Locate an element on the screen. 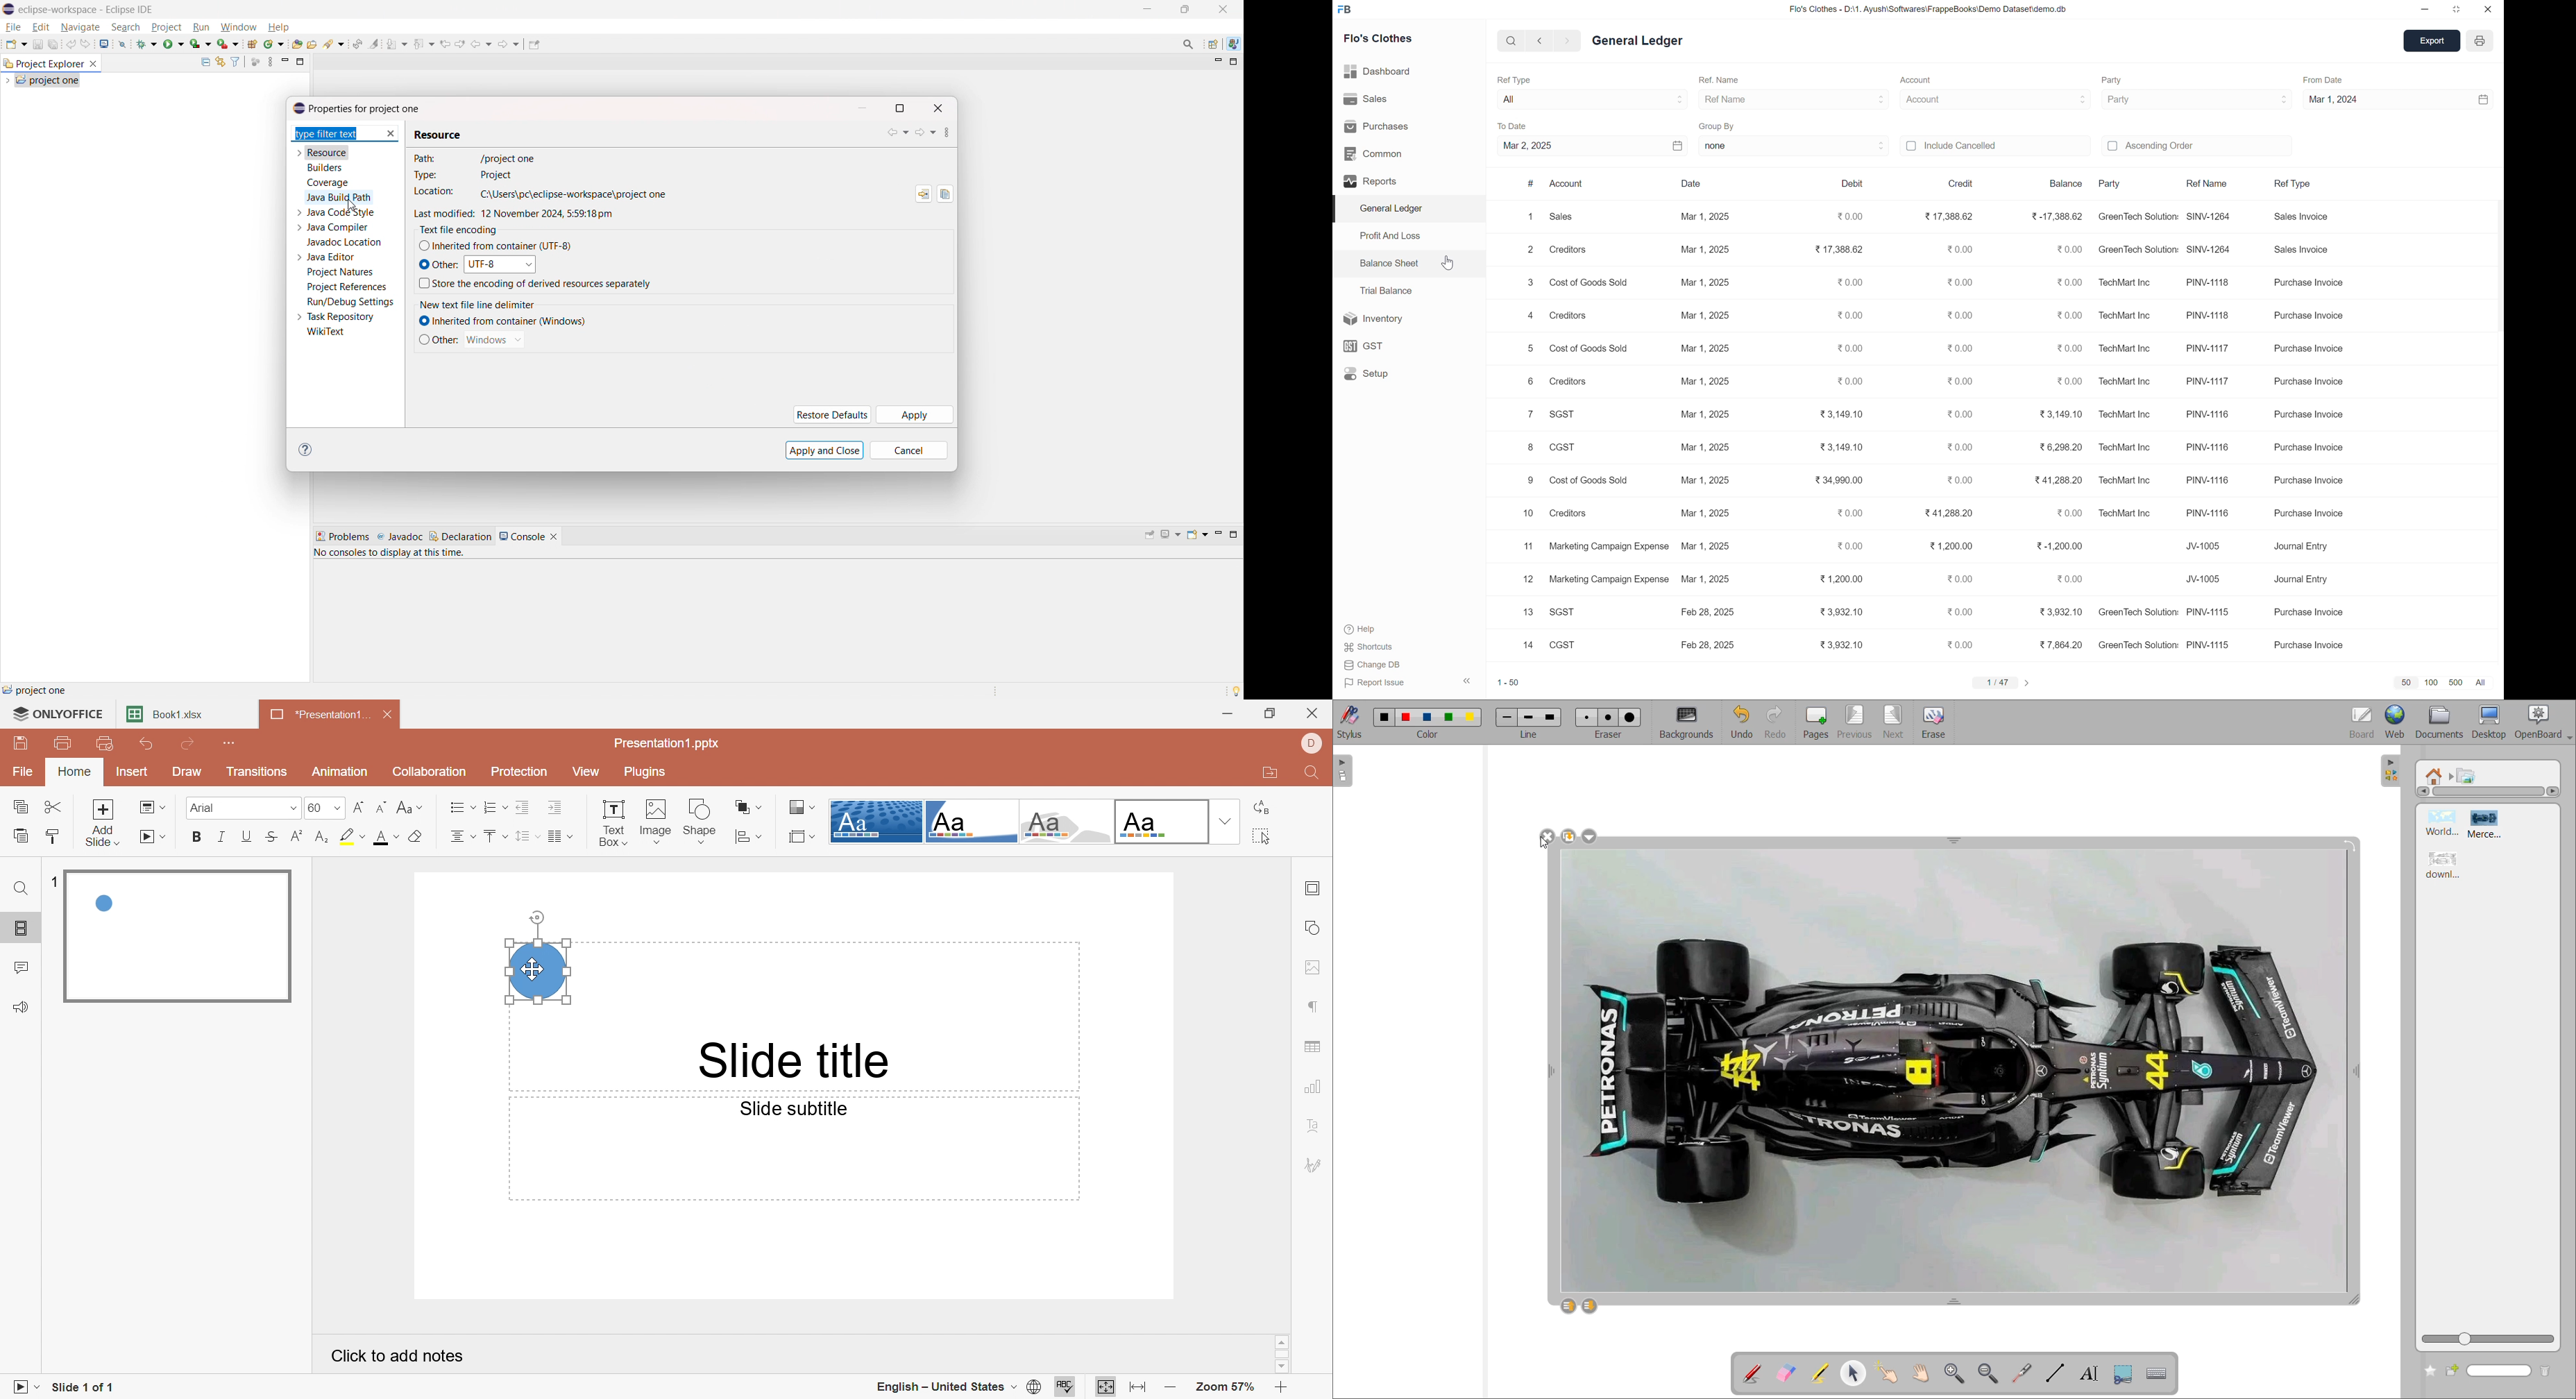 This screenshot has width=2576, height=1400. 4 is located at coordinates (1531, 315).